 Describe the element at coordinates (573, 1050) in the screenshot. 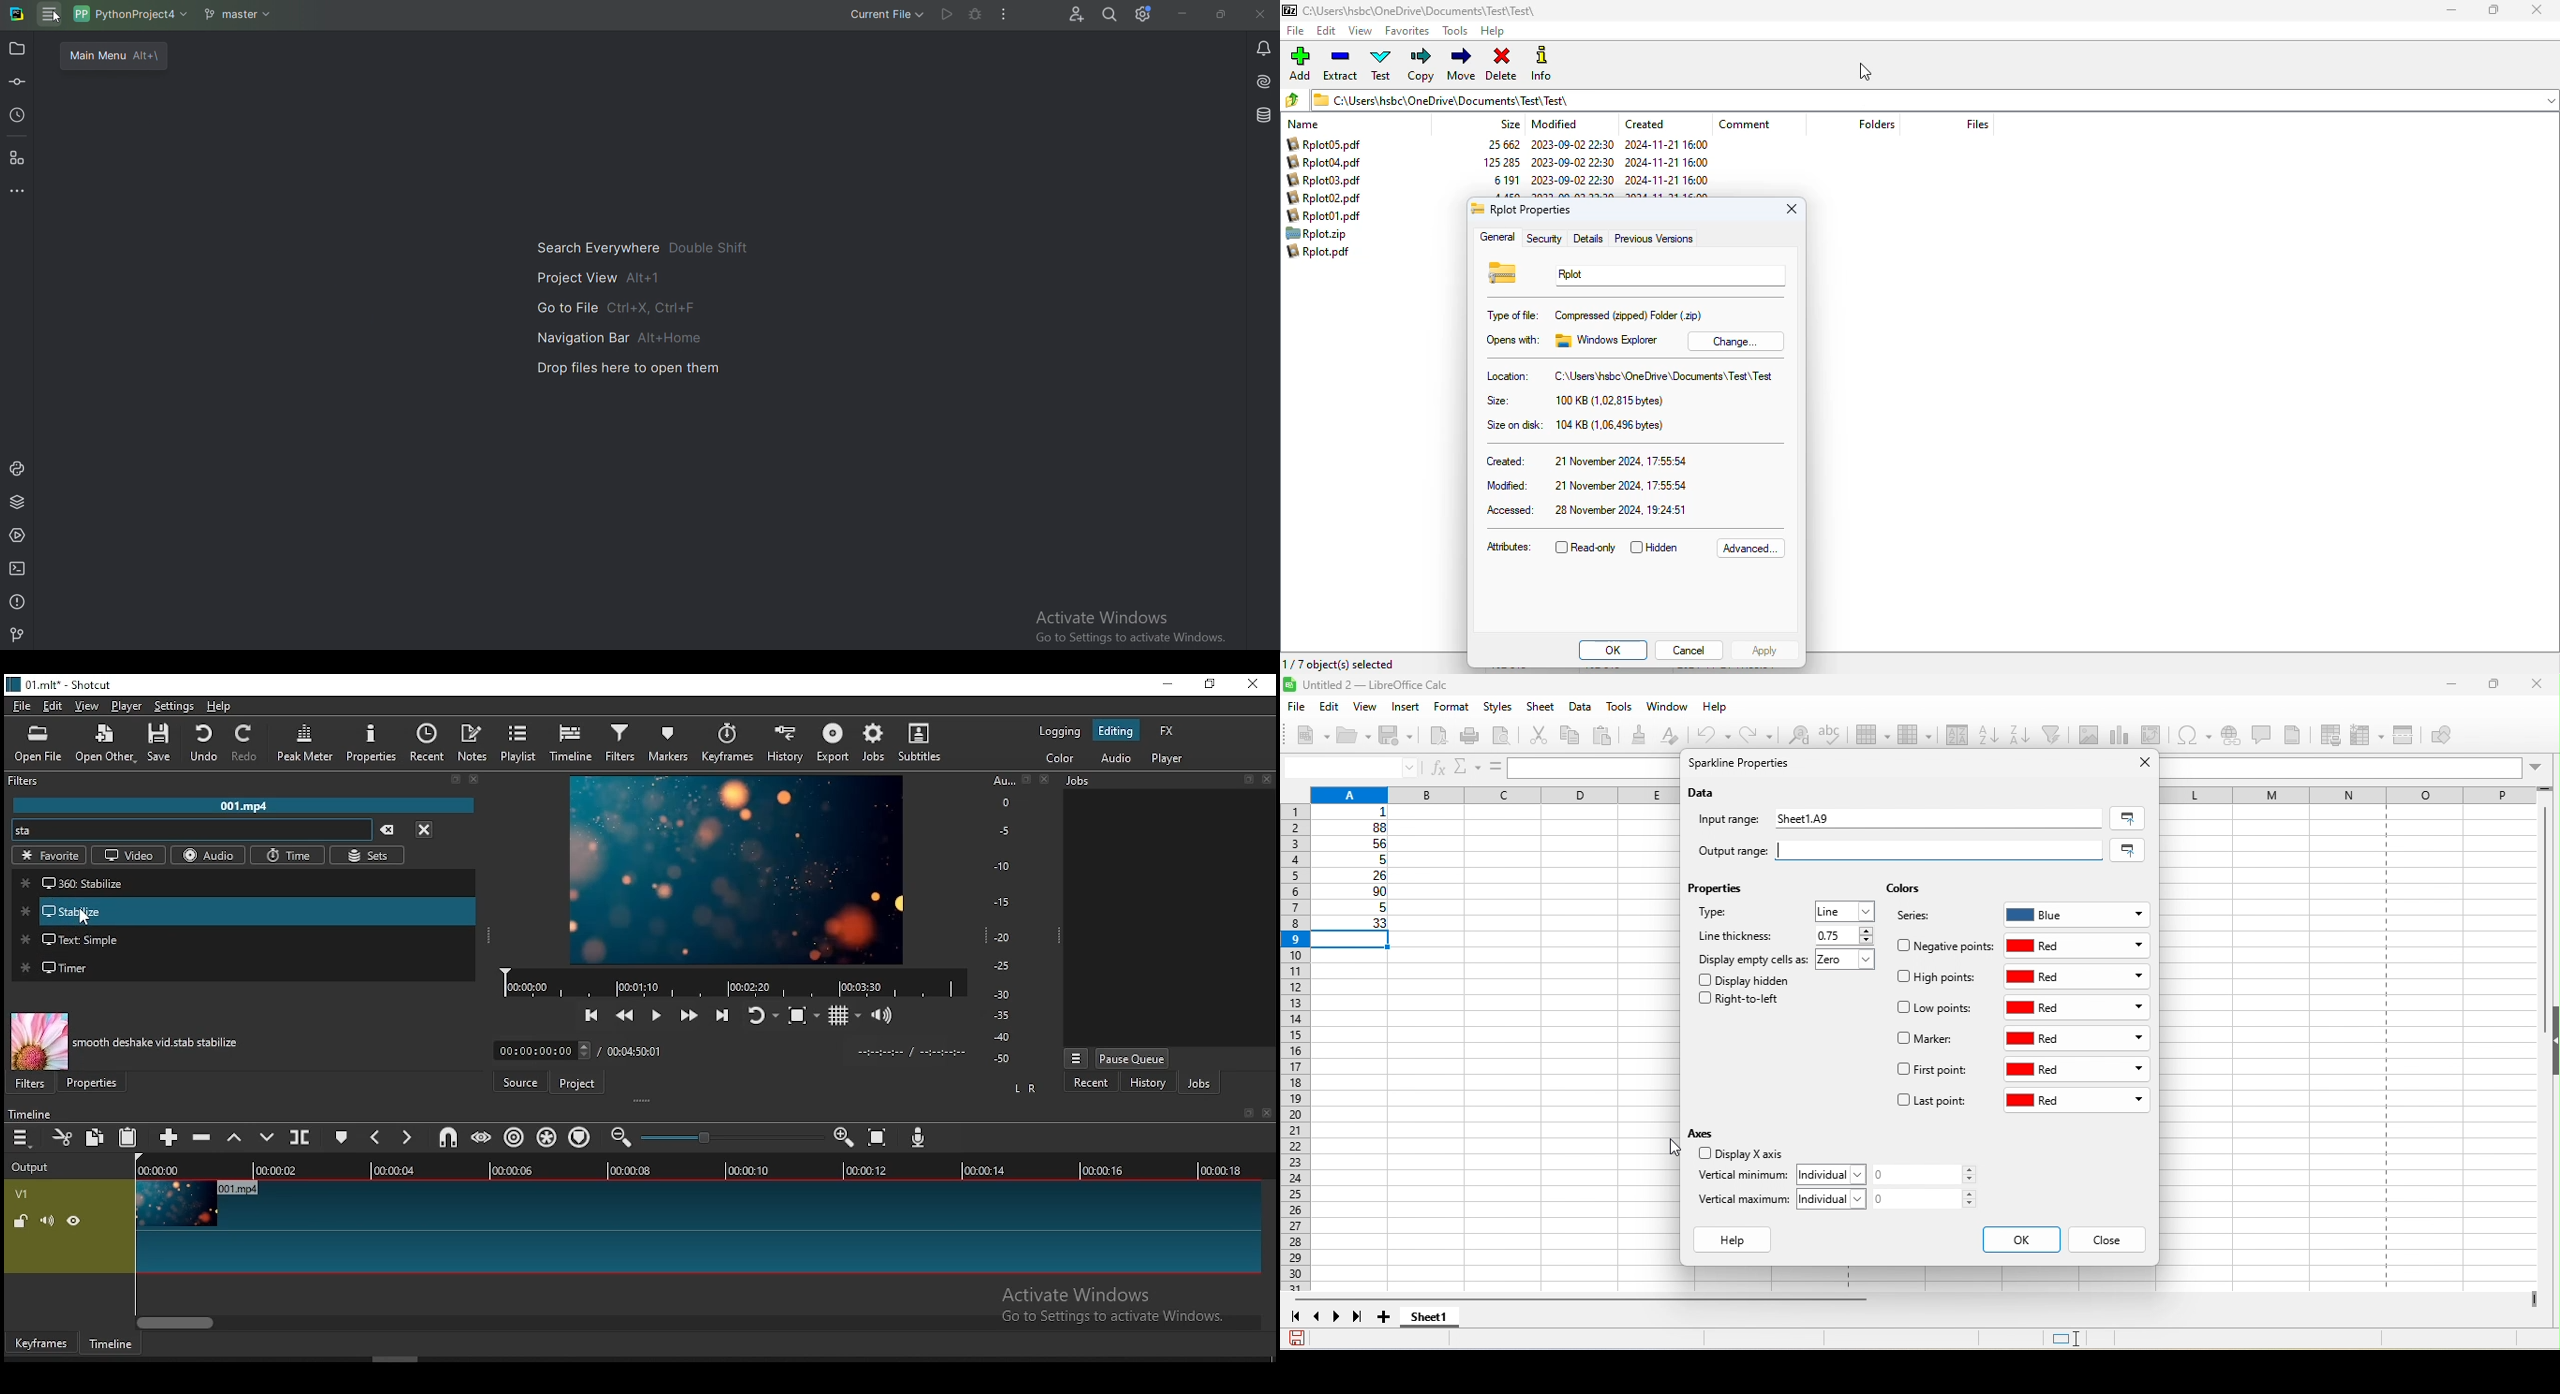

I see `duration` at that location.